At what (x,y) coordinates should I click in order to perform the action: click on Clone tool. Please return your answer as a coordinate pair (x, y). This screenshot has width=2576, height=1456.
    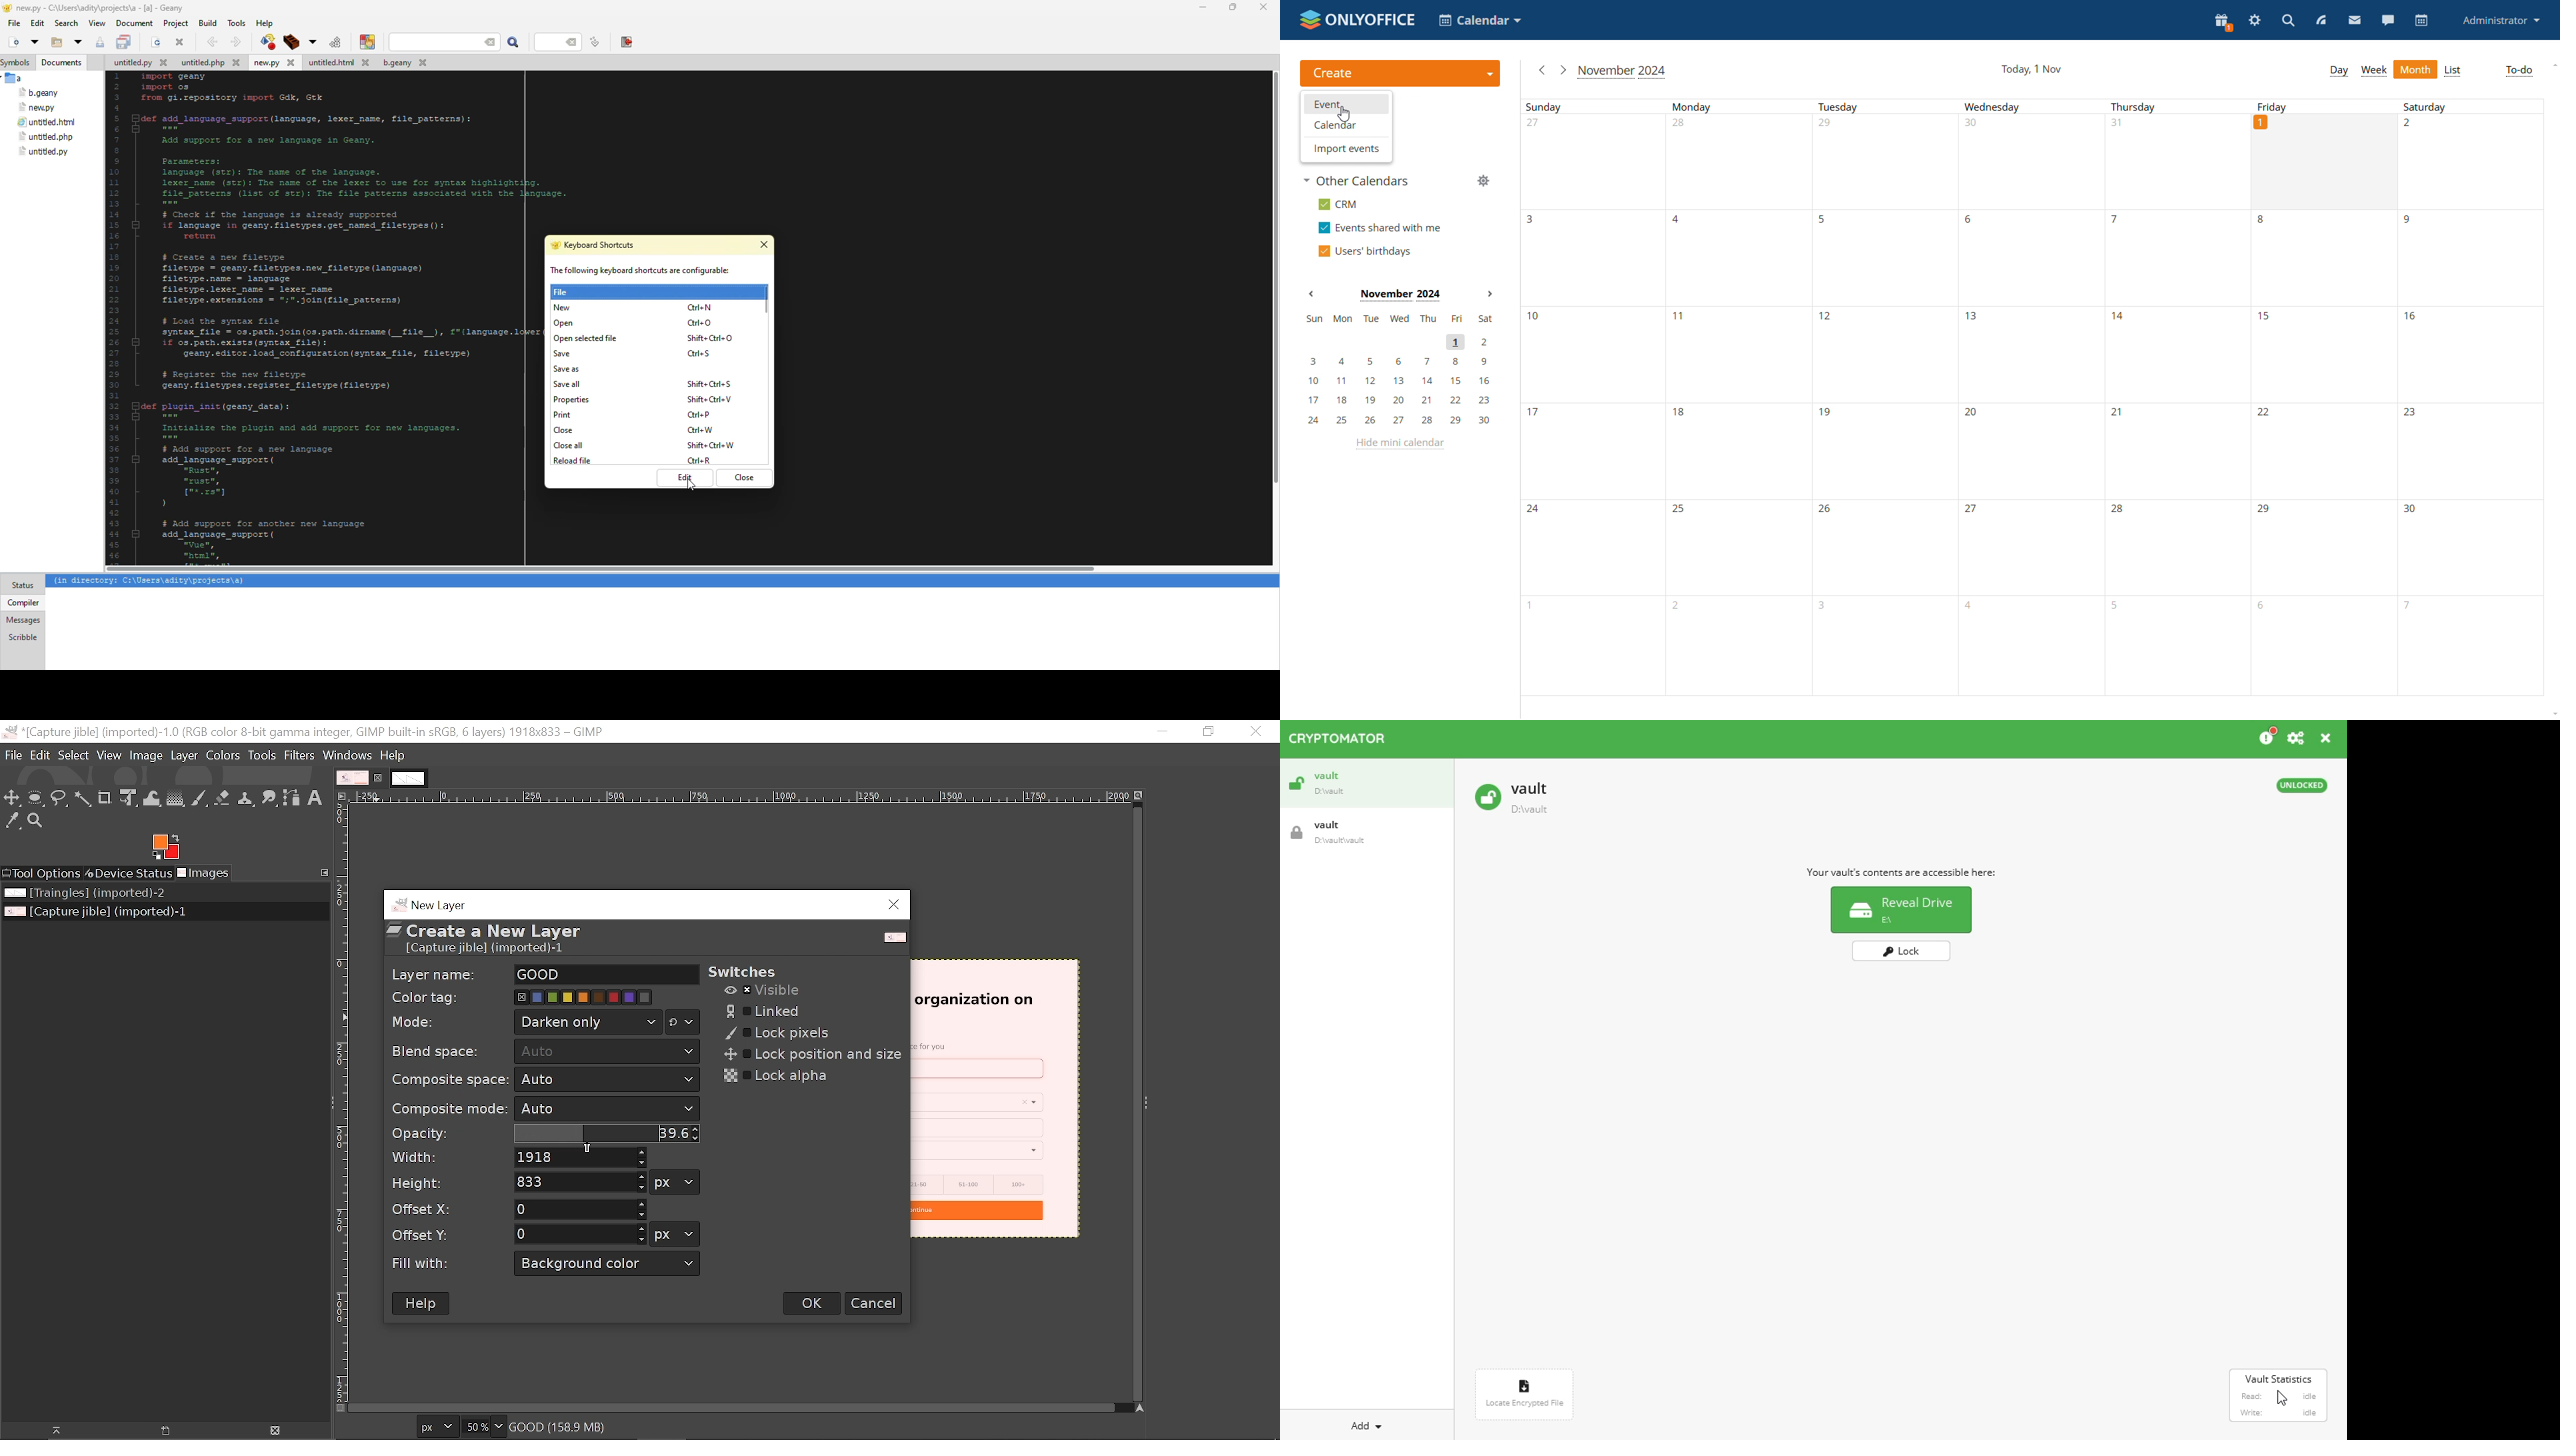
    Looking at the image, I should click on (247, 798).